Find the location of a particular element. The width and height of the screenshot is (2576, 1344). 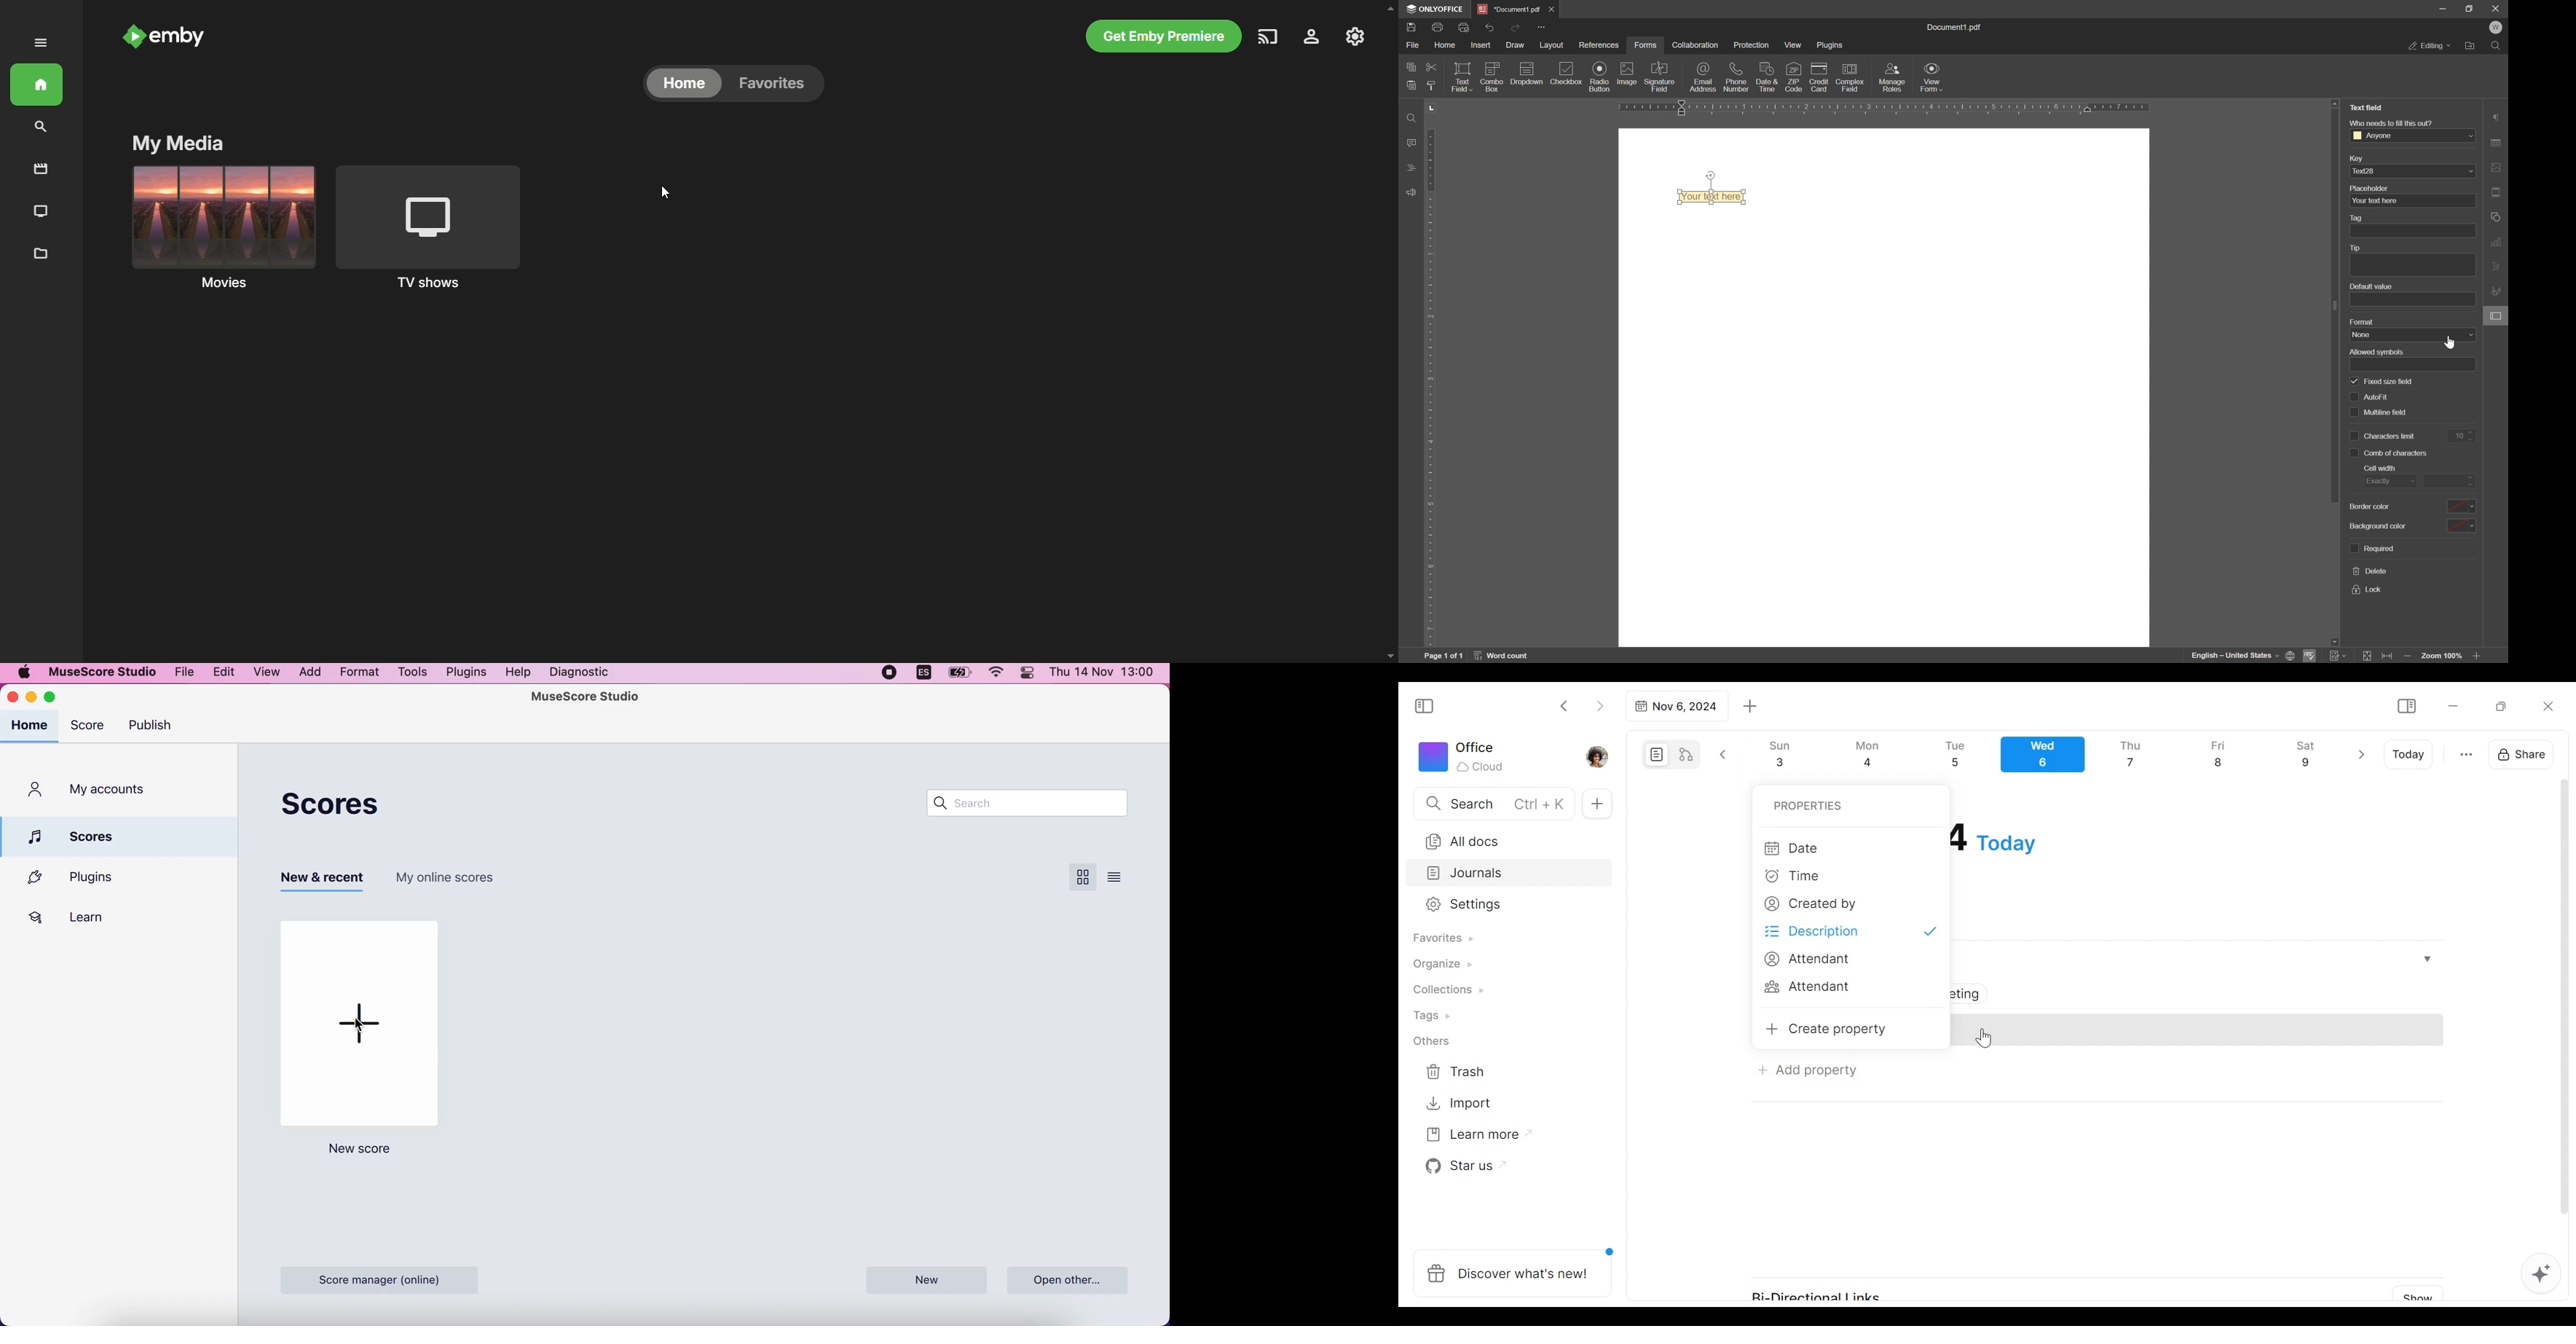

home is located at coordinates (32, 727).